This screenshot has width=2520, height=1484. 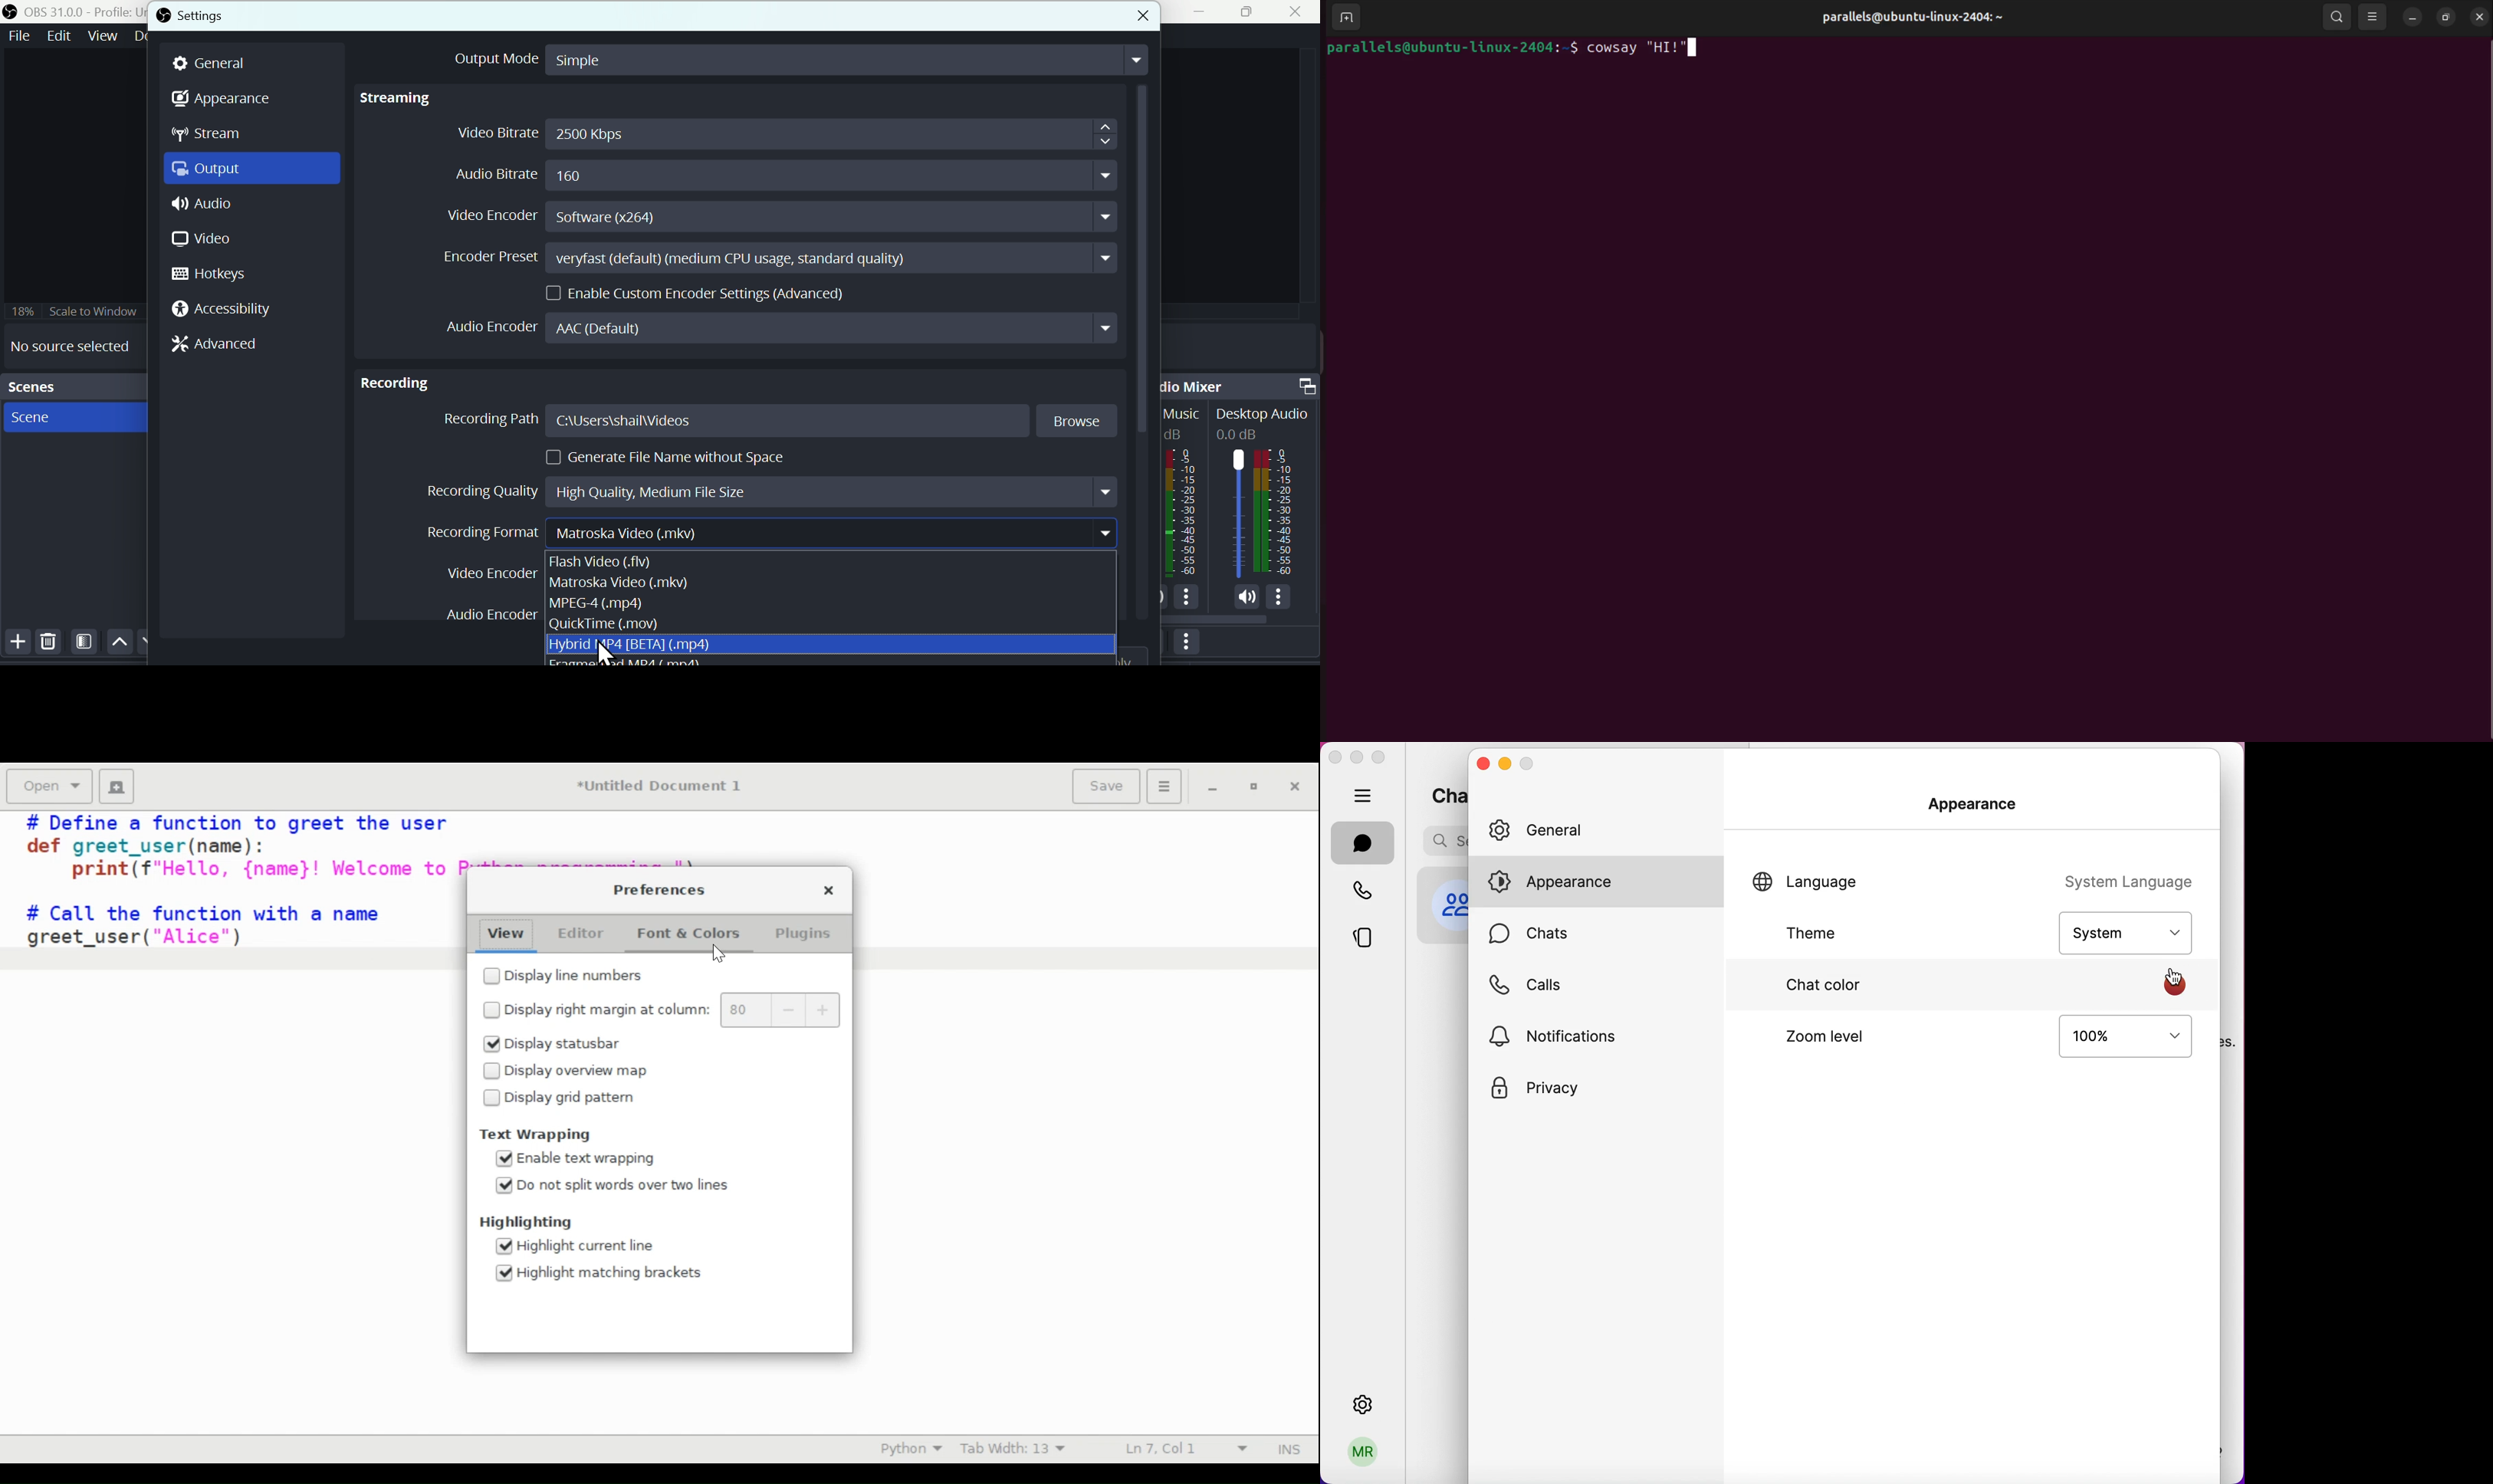 I want to click on Audio Encoder, so click(x=485, y=617).